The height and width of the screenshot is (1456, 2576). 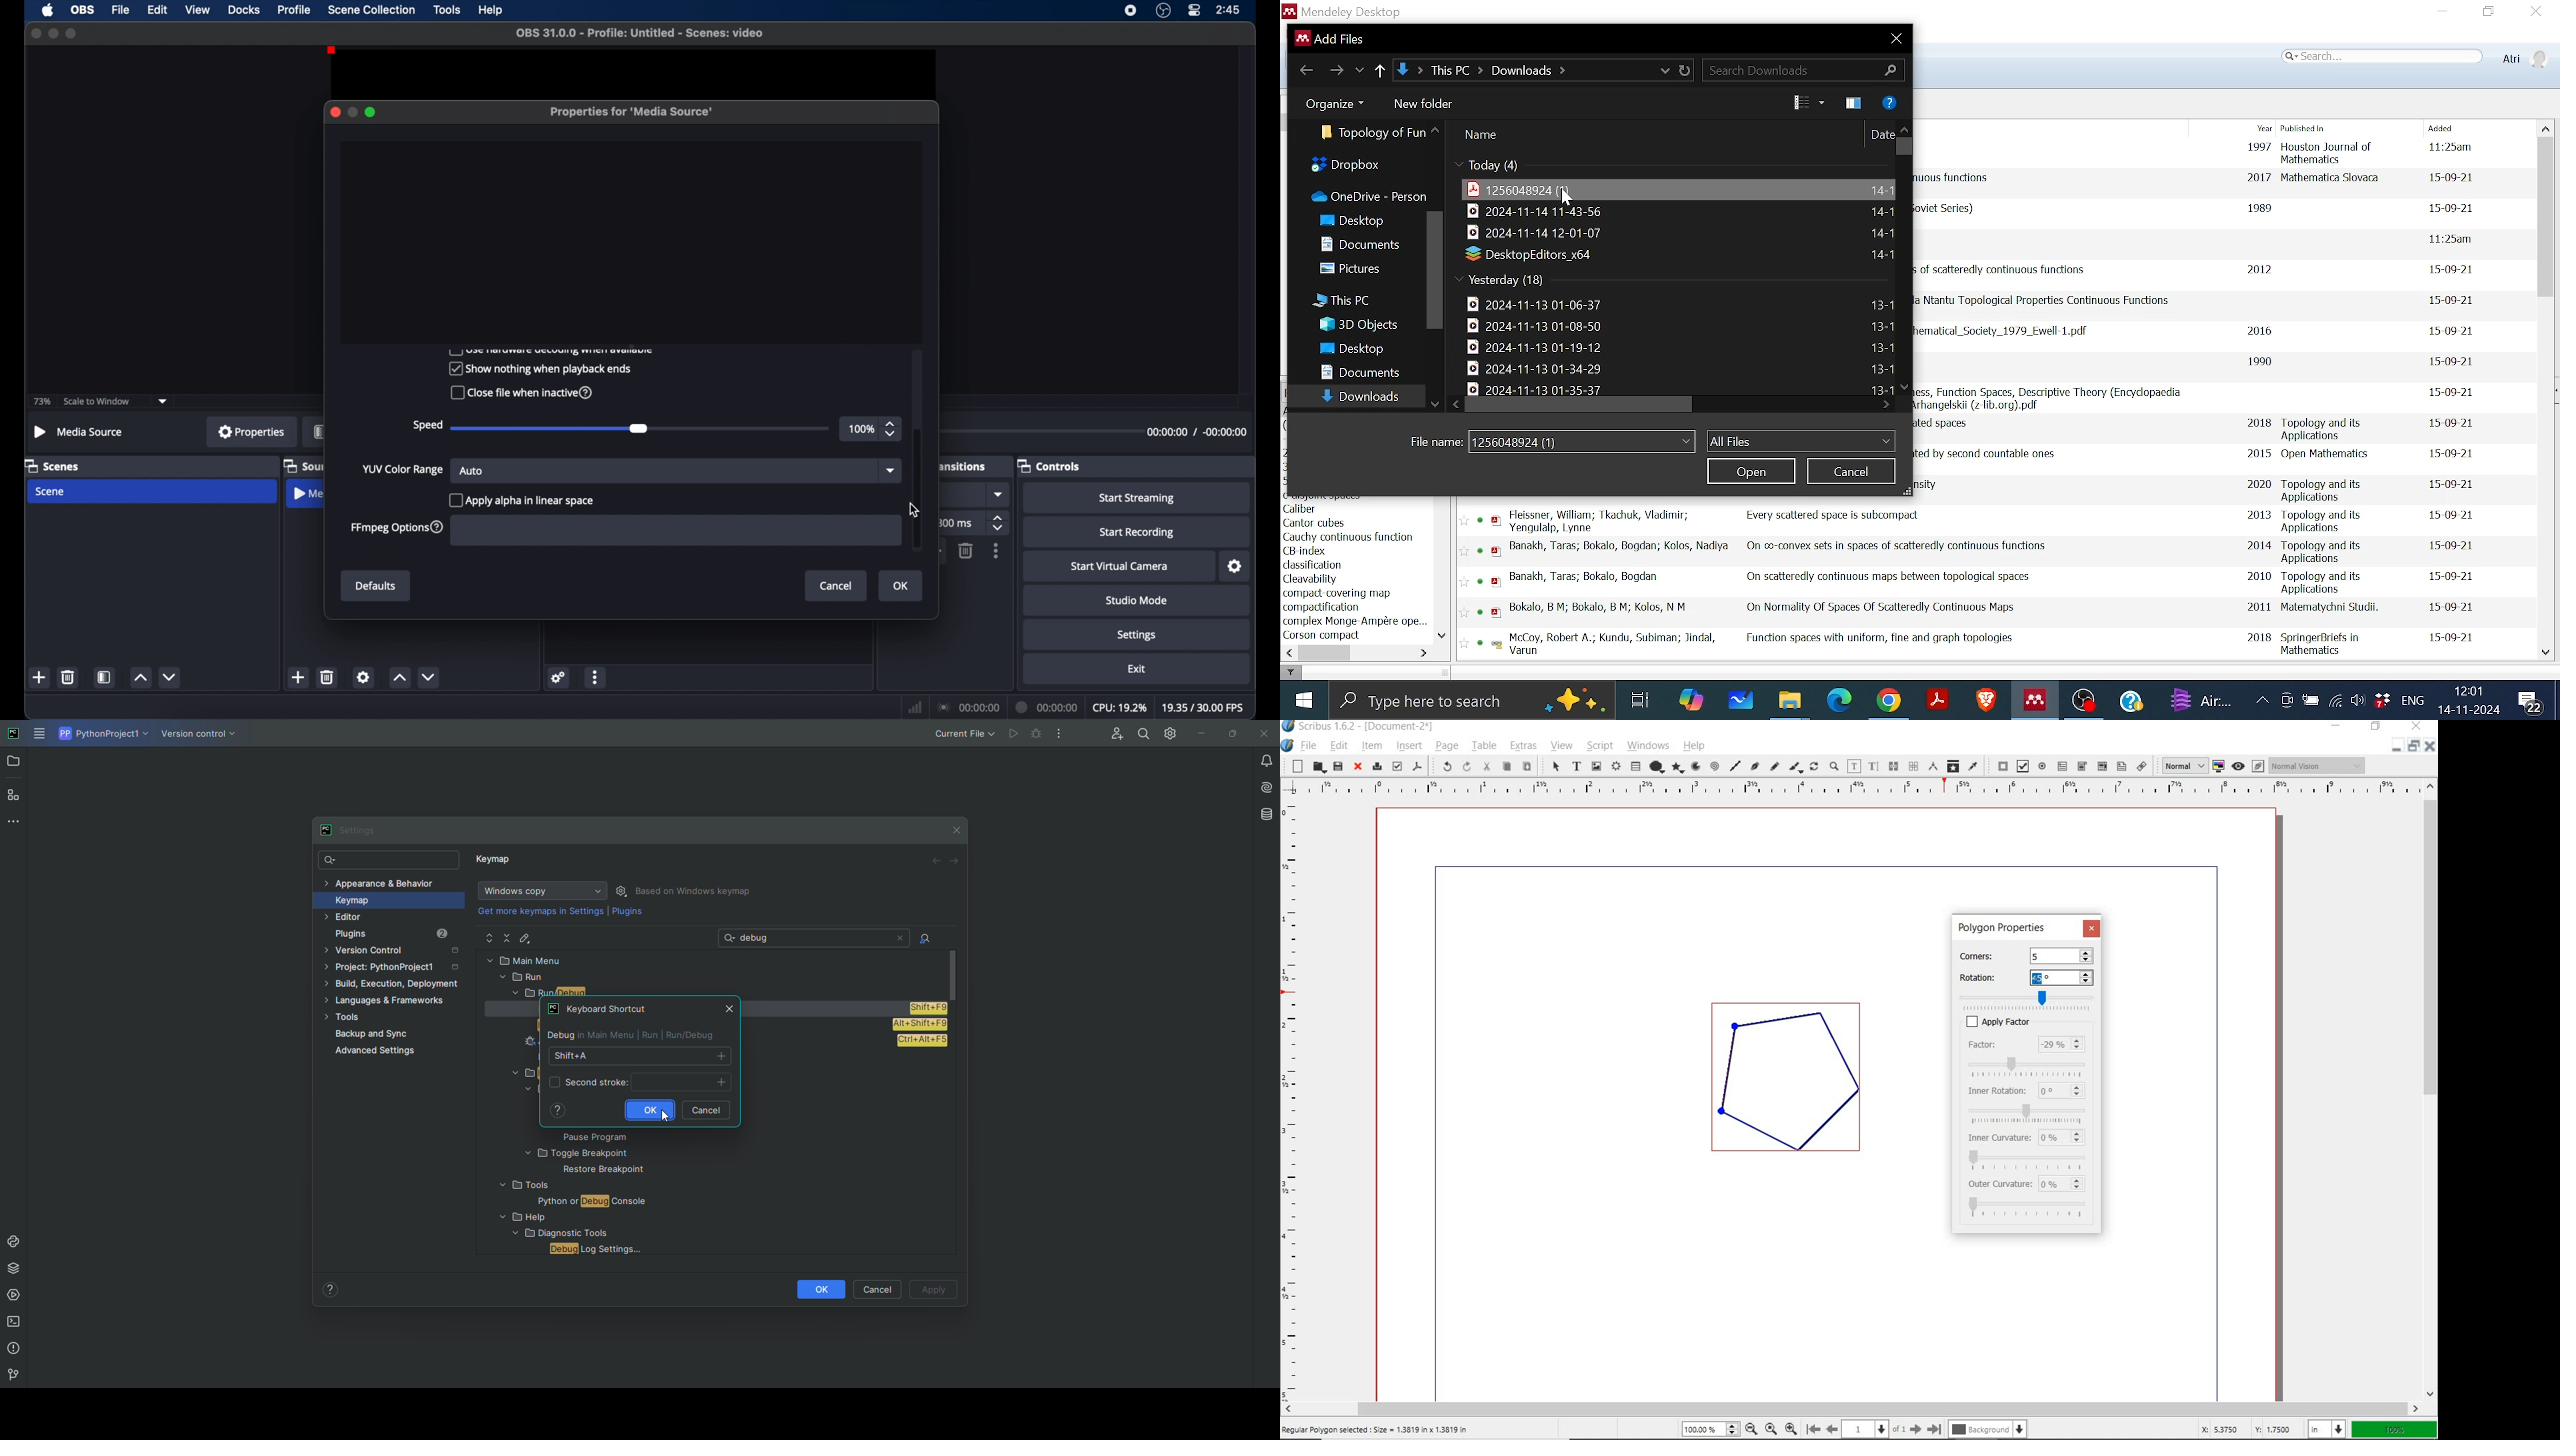 What do you see at coordinates (903, 587) in the screenshot?
I see `ok` at bounding box center [903, 587].